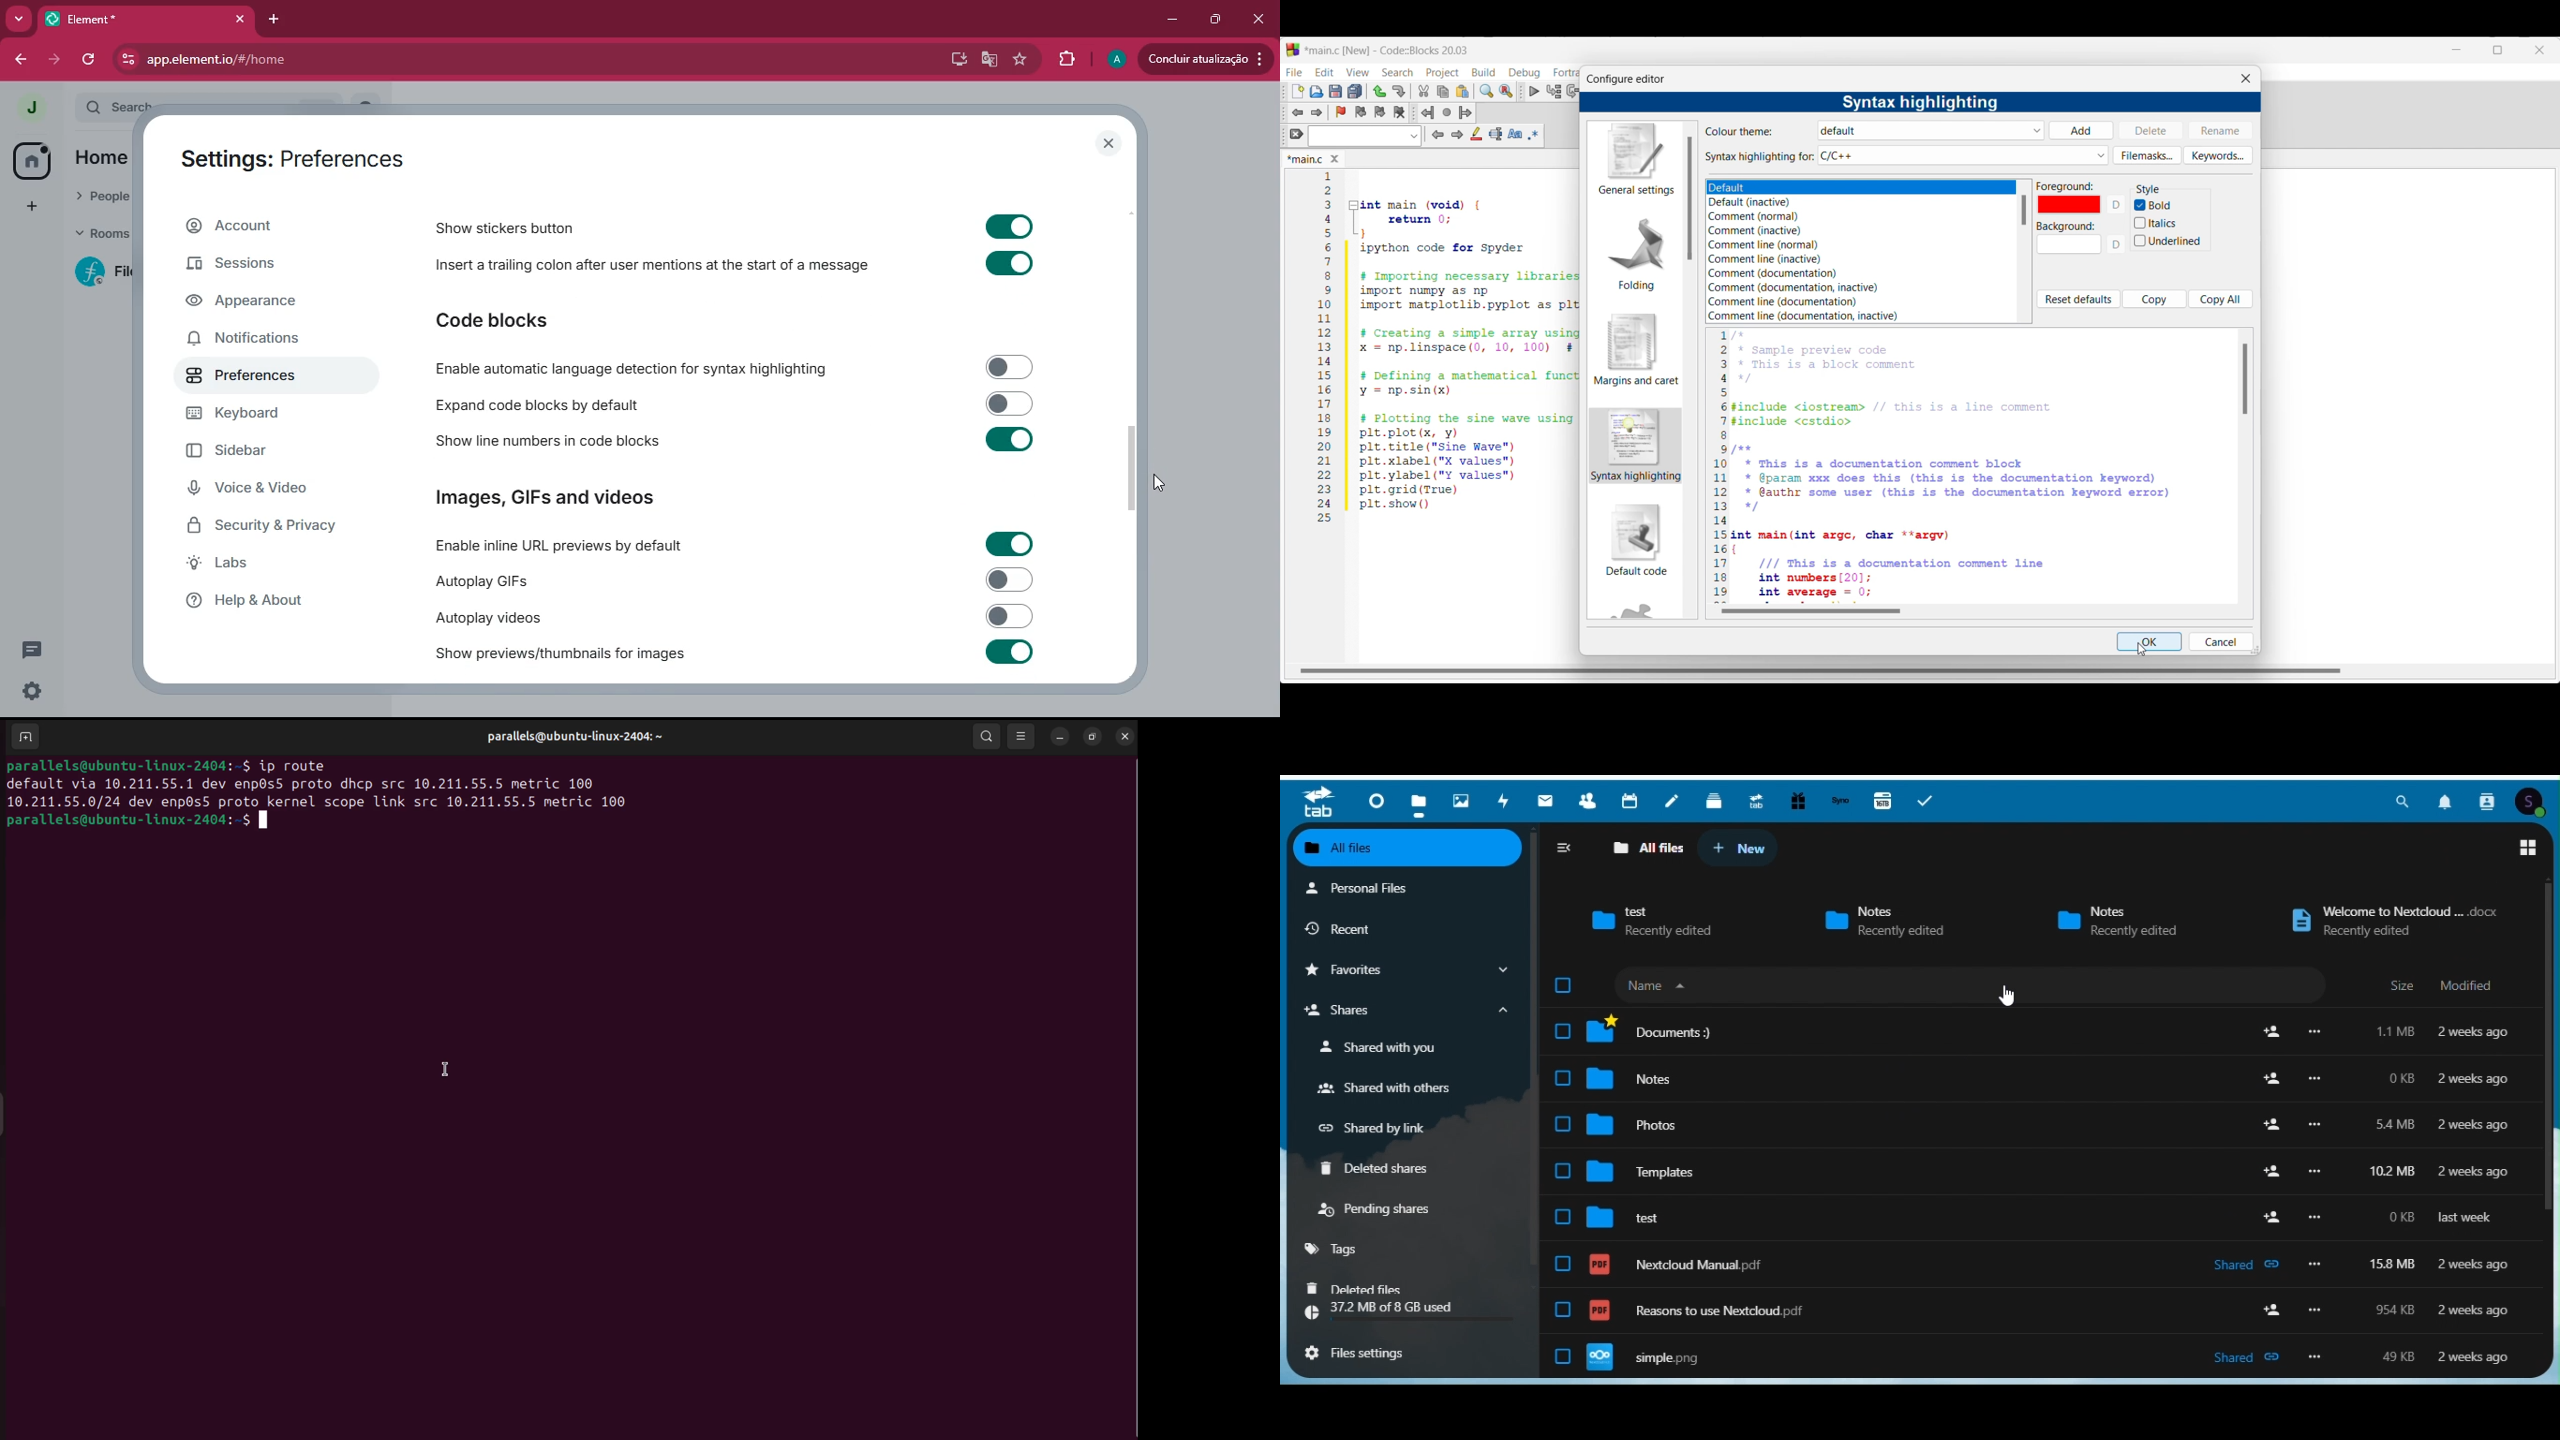 The image size is (2576, 1456). I want to click on color (red), so click(2067, 206).